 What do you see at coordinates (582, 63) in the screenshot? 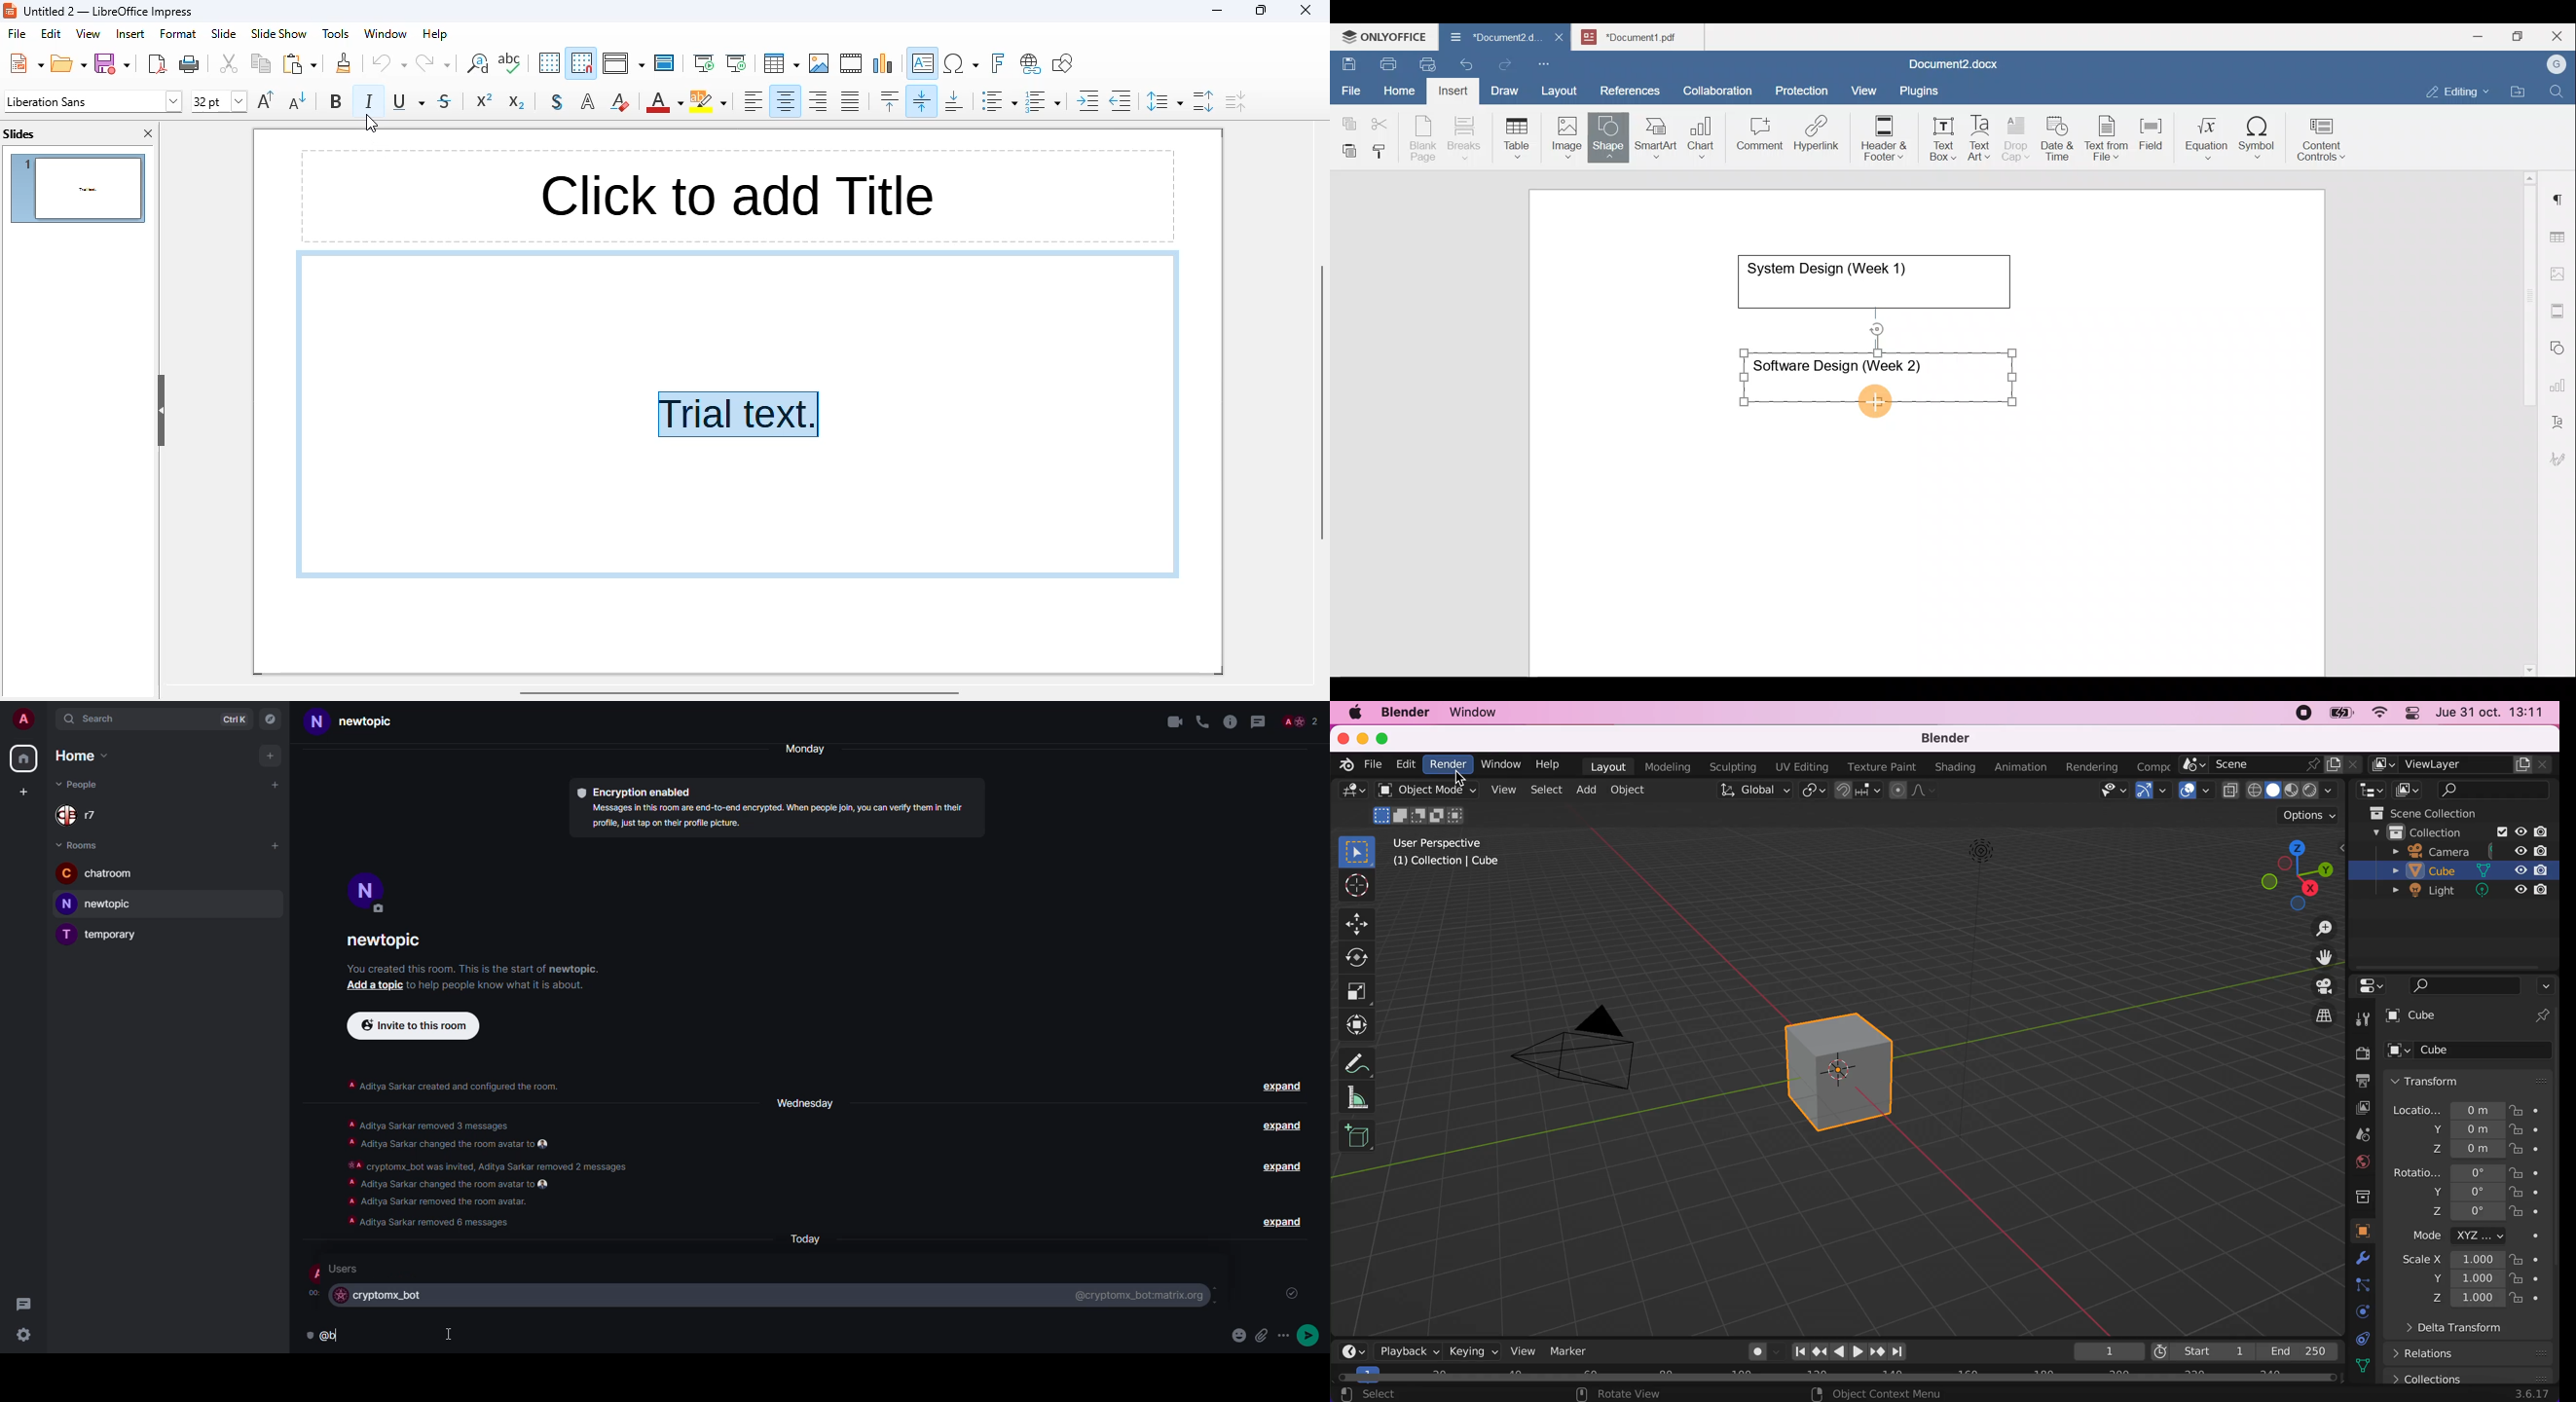
I see `snap to grid` at bounding box center [582, 63].